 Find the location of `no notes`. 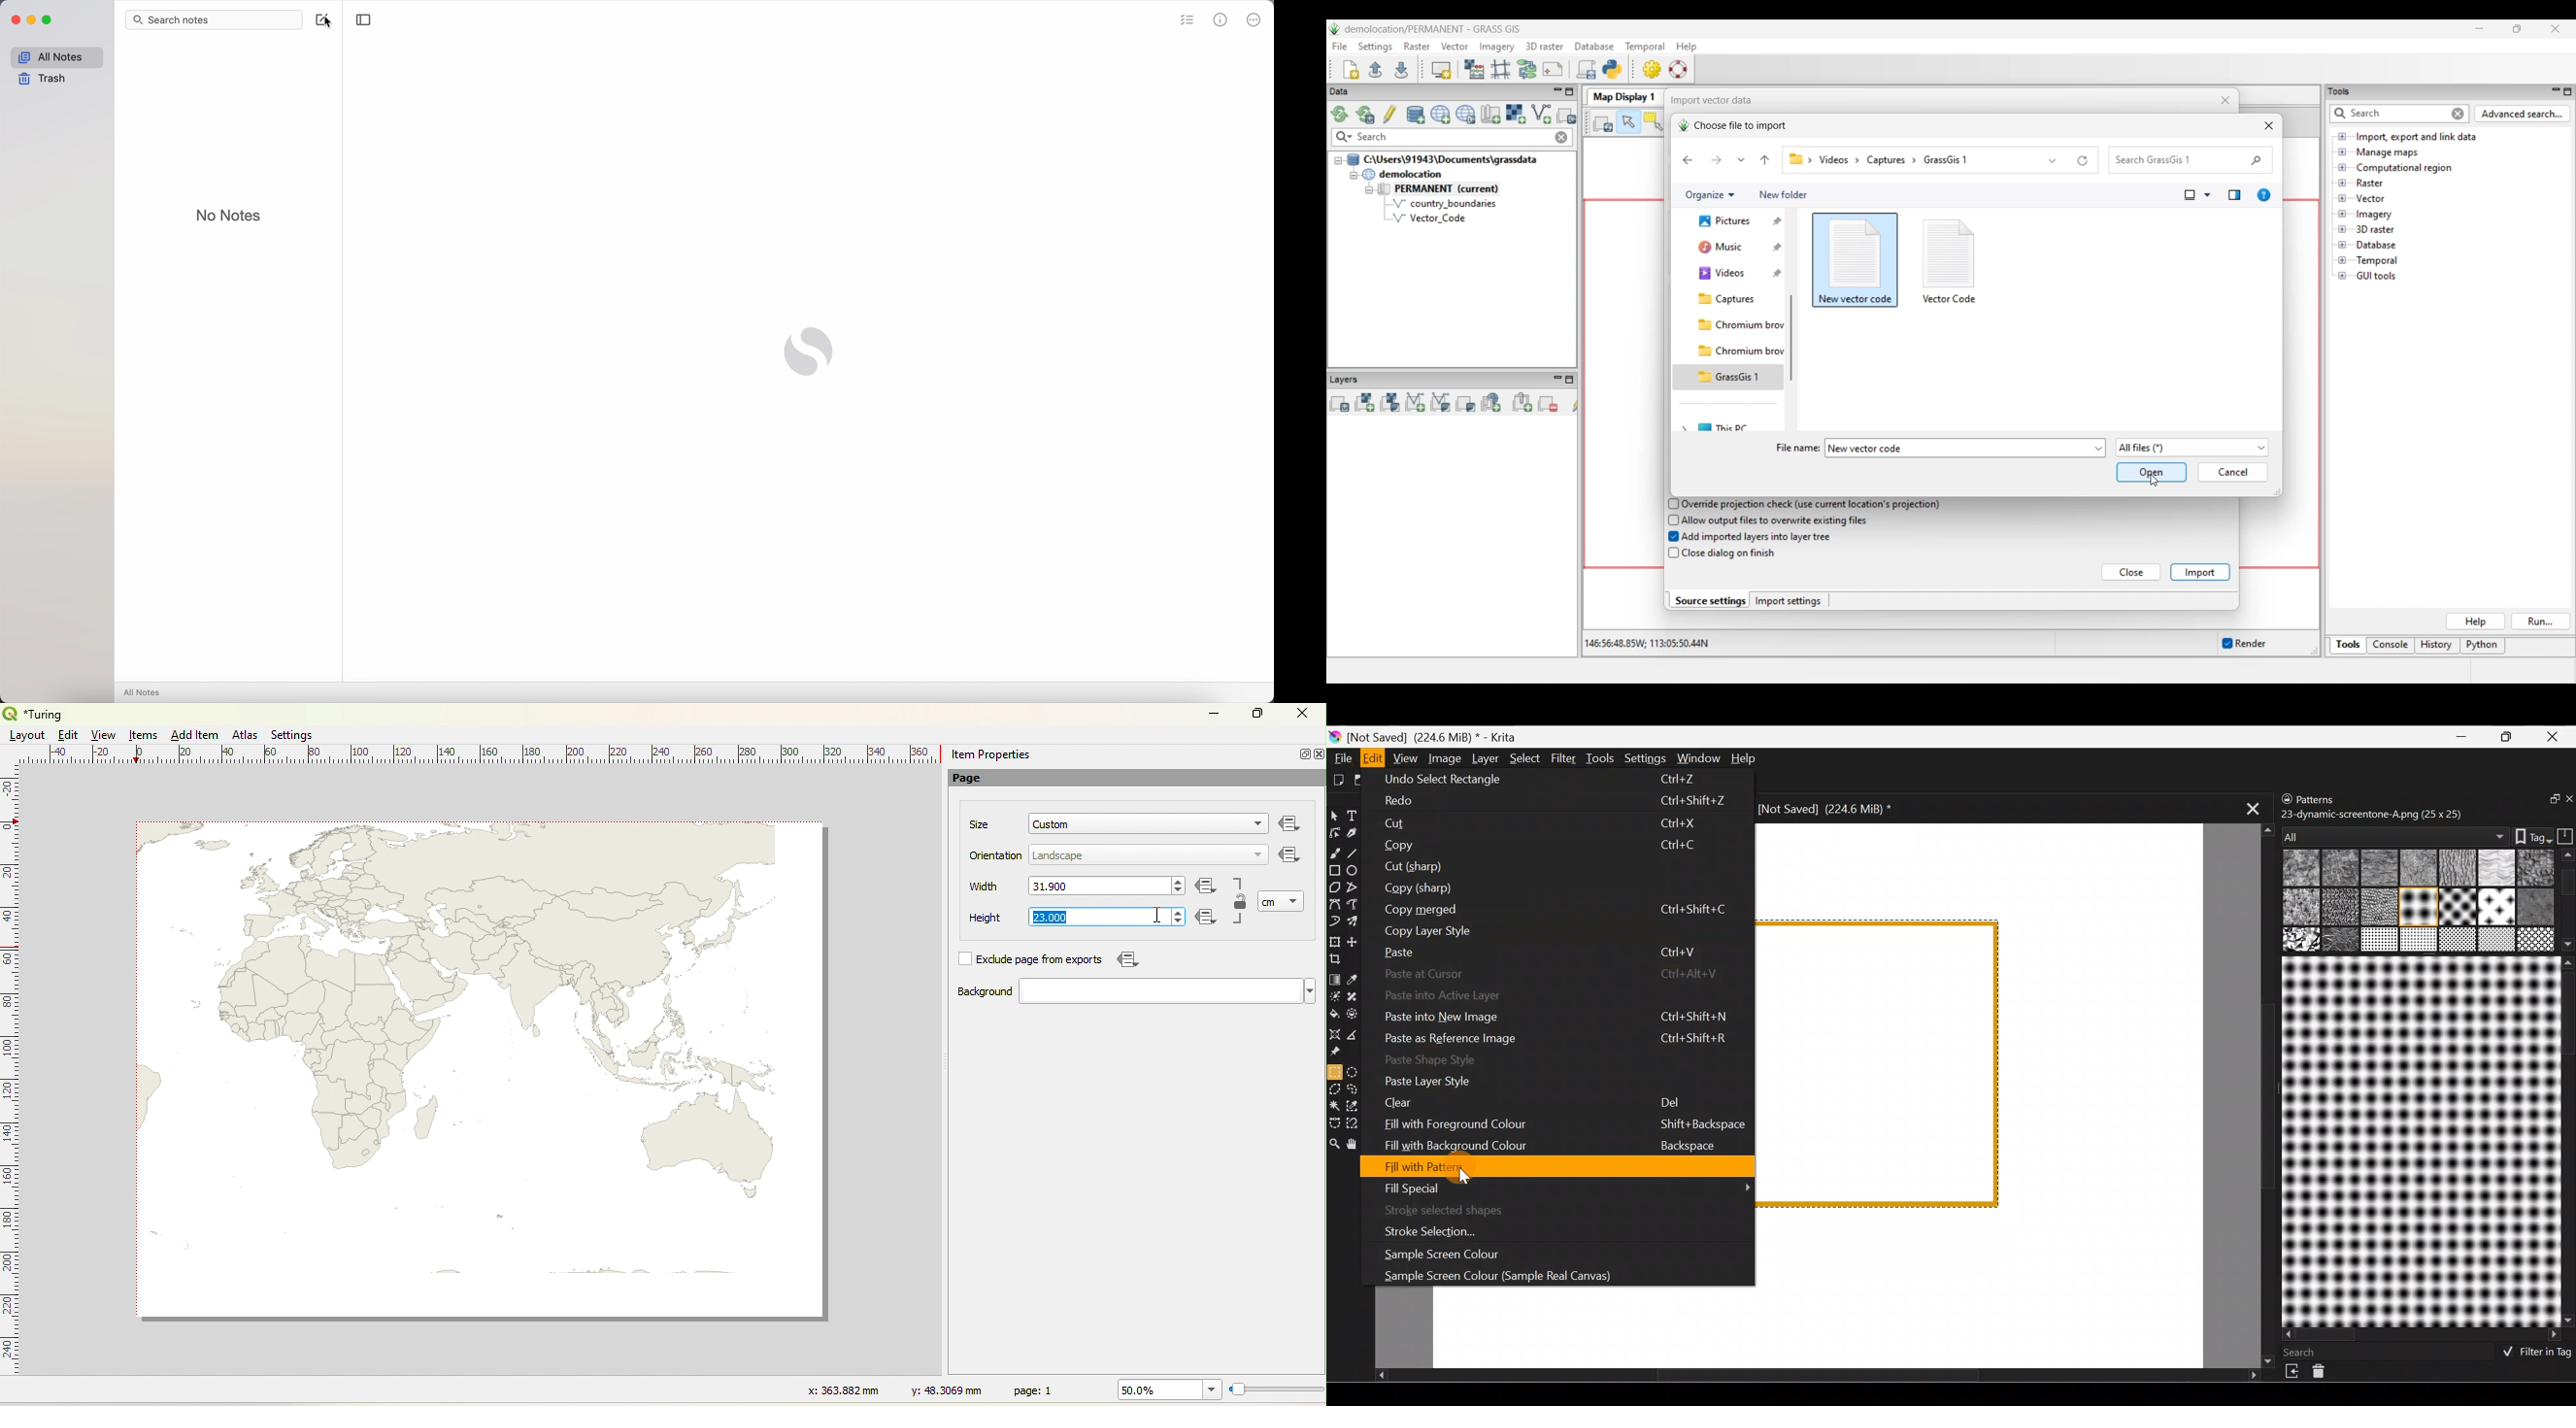

no notes is located at coordinates (230, 215).